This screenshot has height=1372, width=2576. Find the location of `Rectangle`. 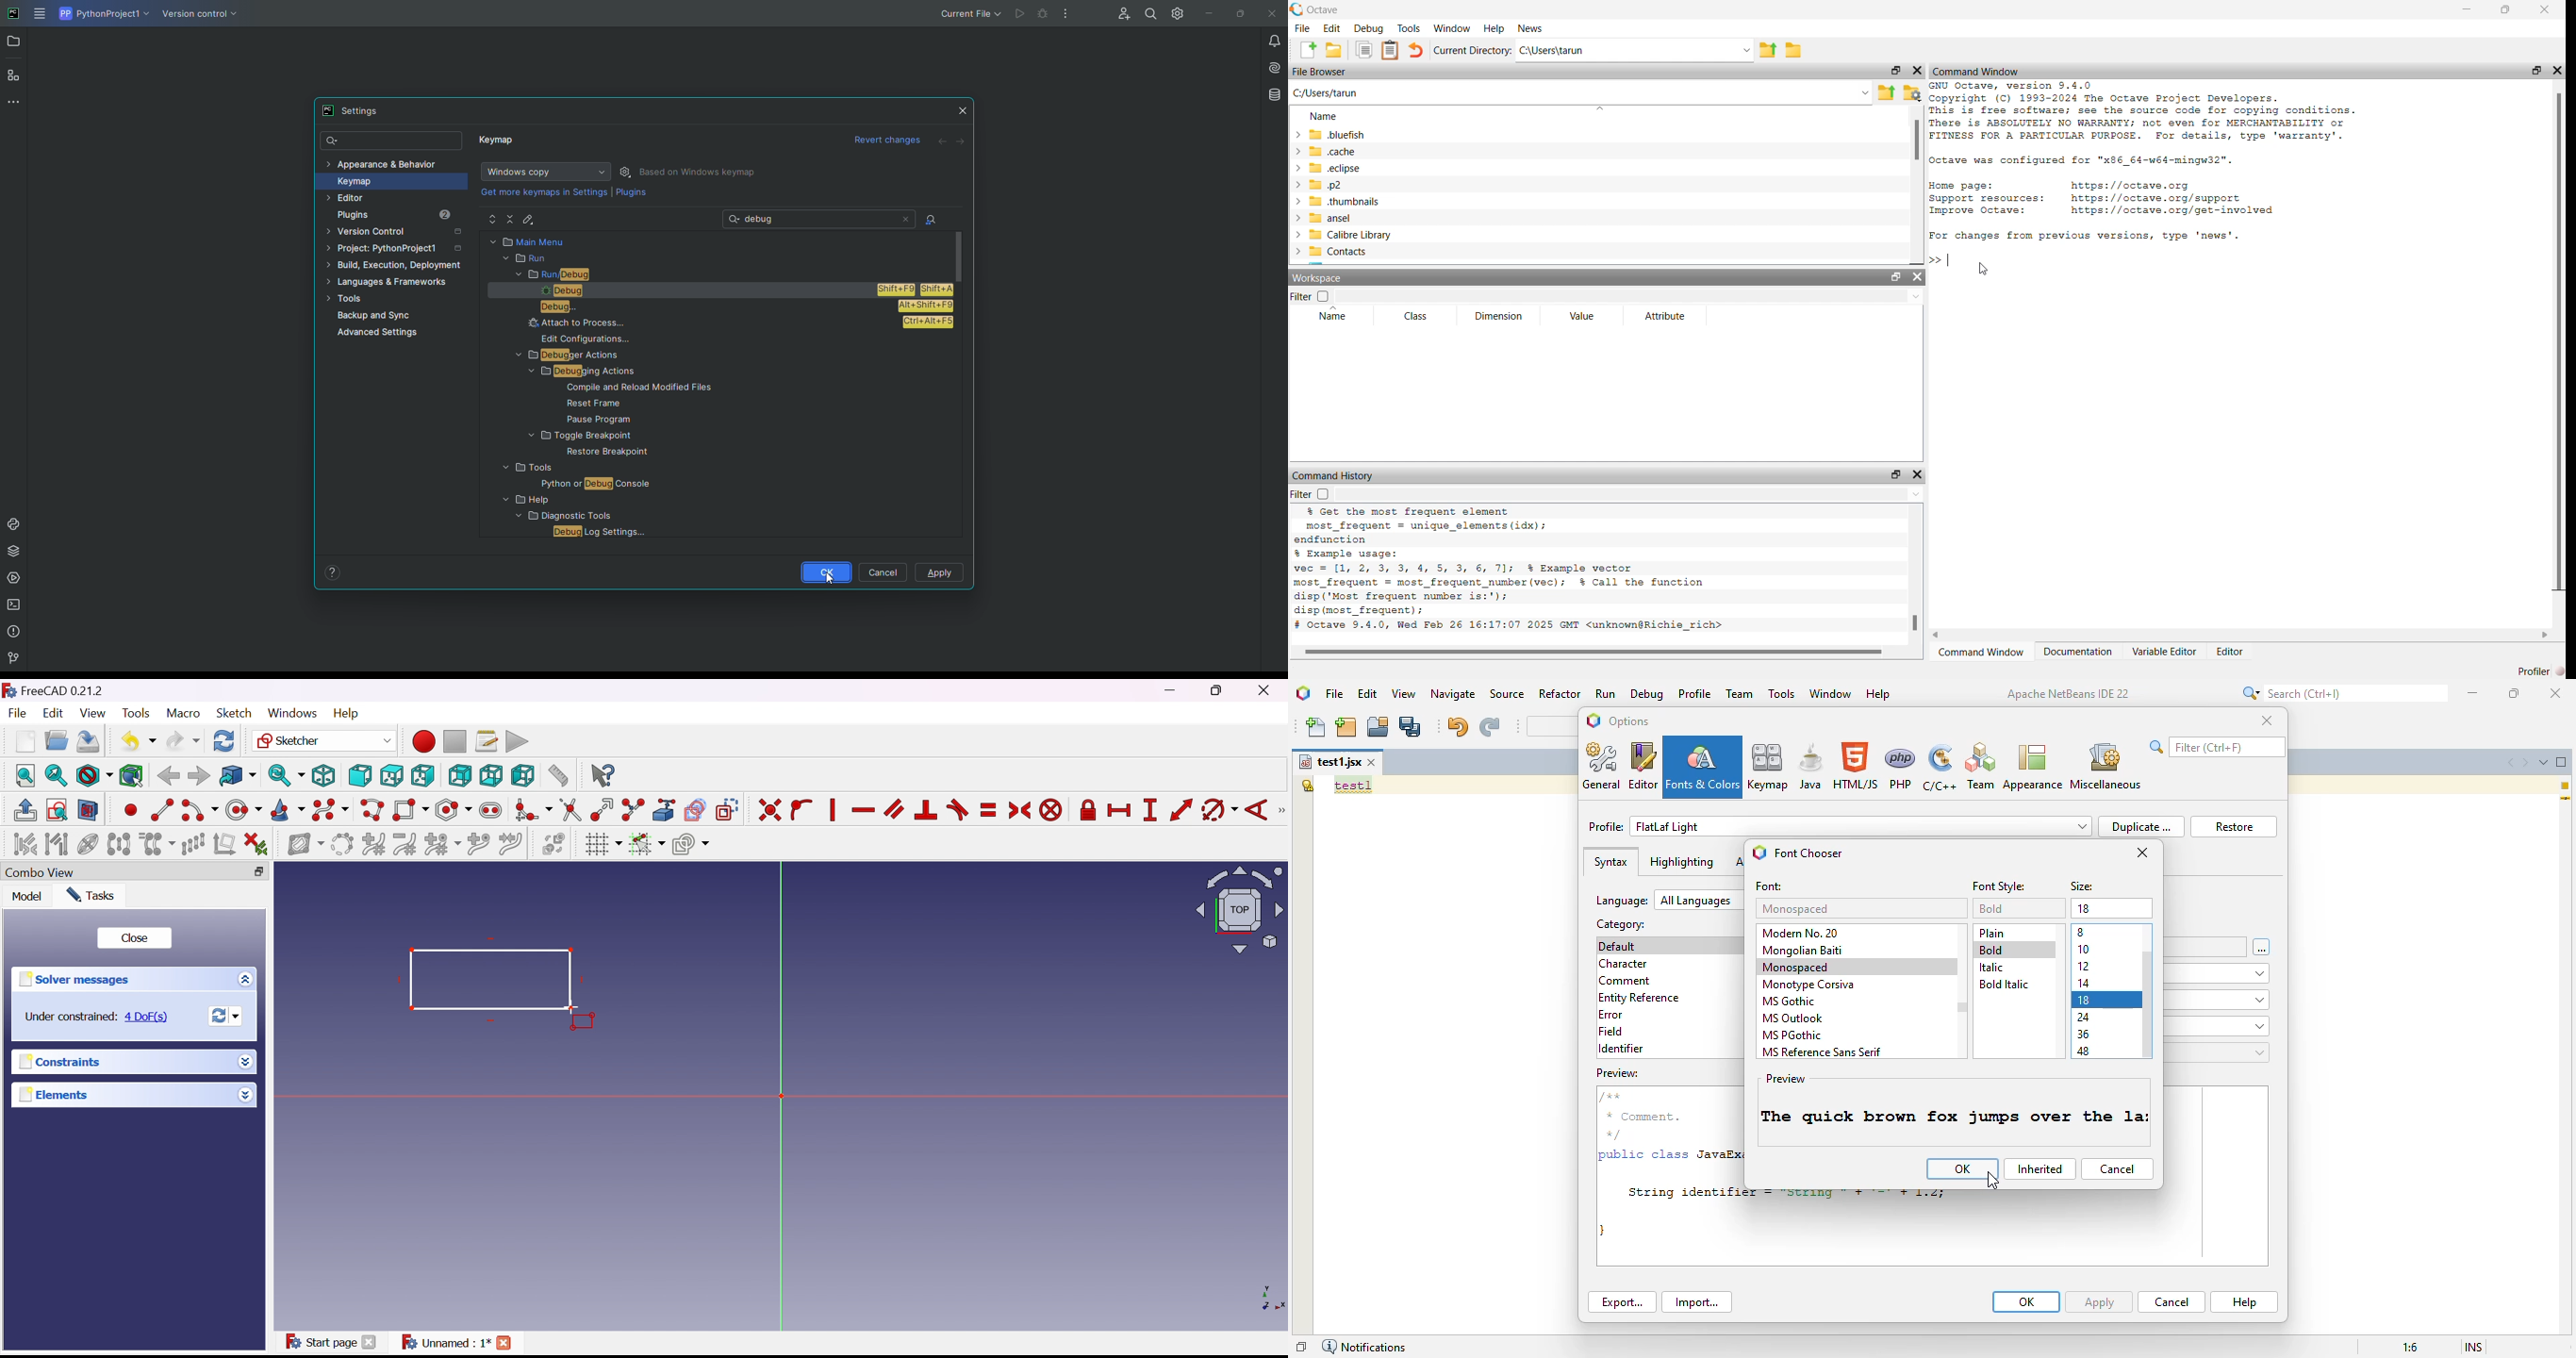

Rectangle is located at coordinates (482, 979).